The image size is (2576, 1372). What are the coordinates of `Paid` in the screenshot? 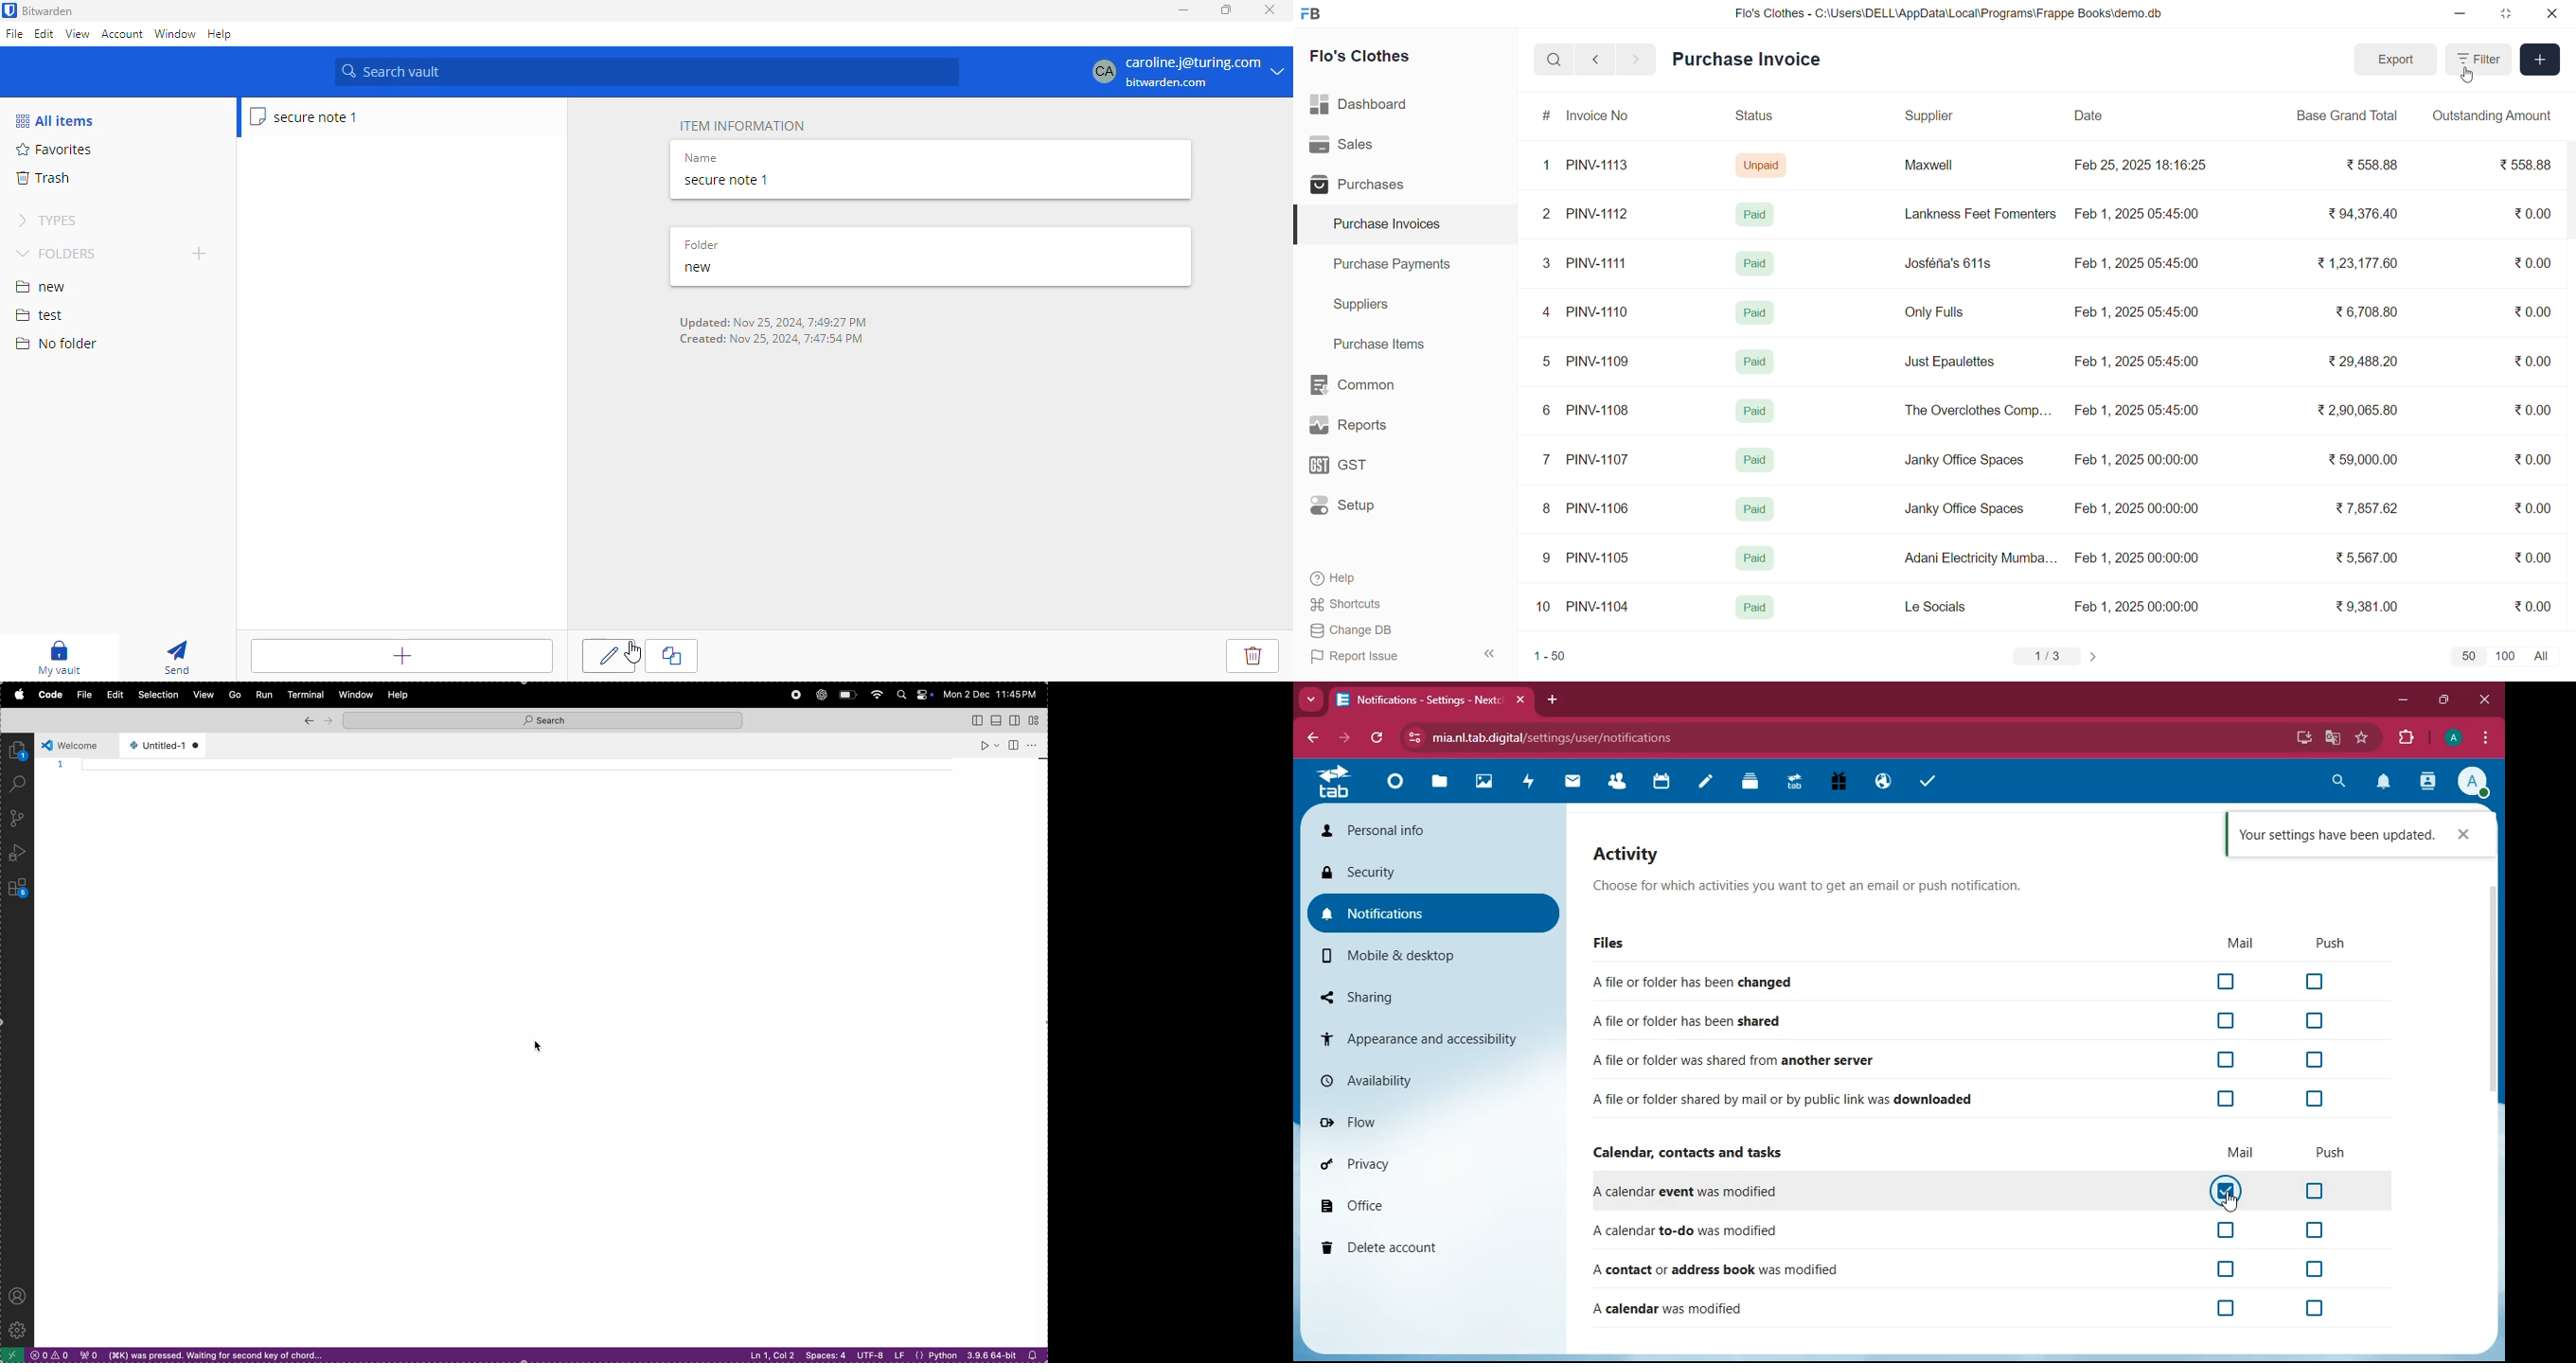 It's located at (1754, 311).